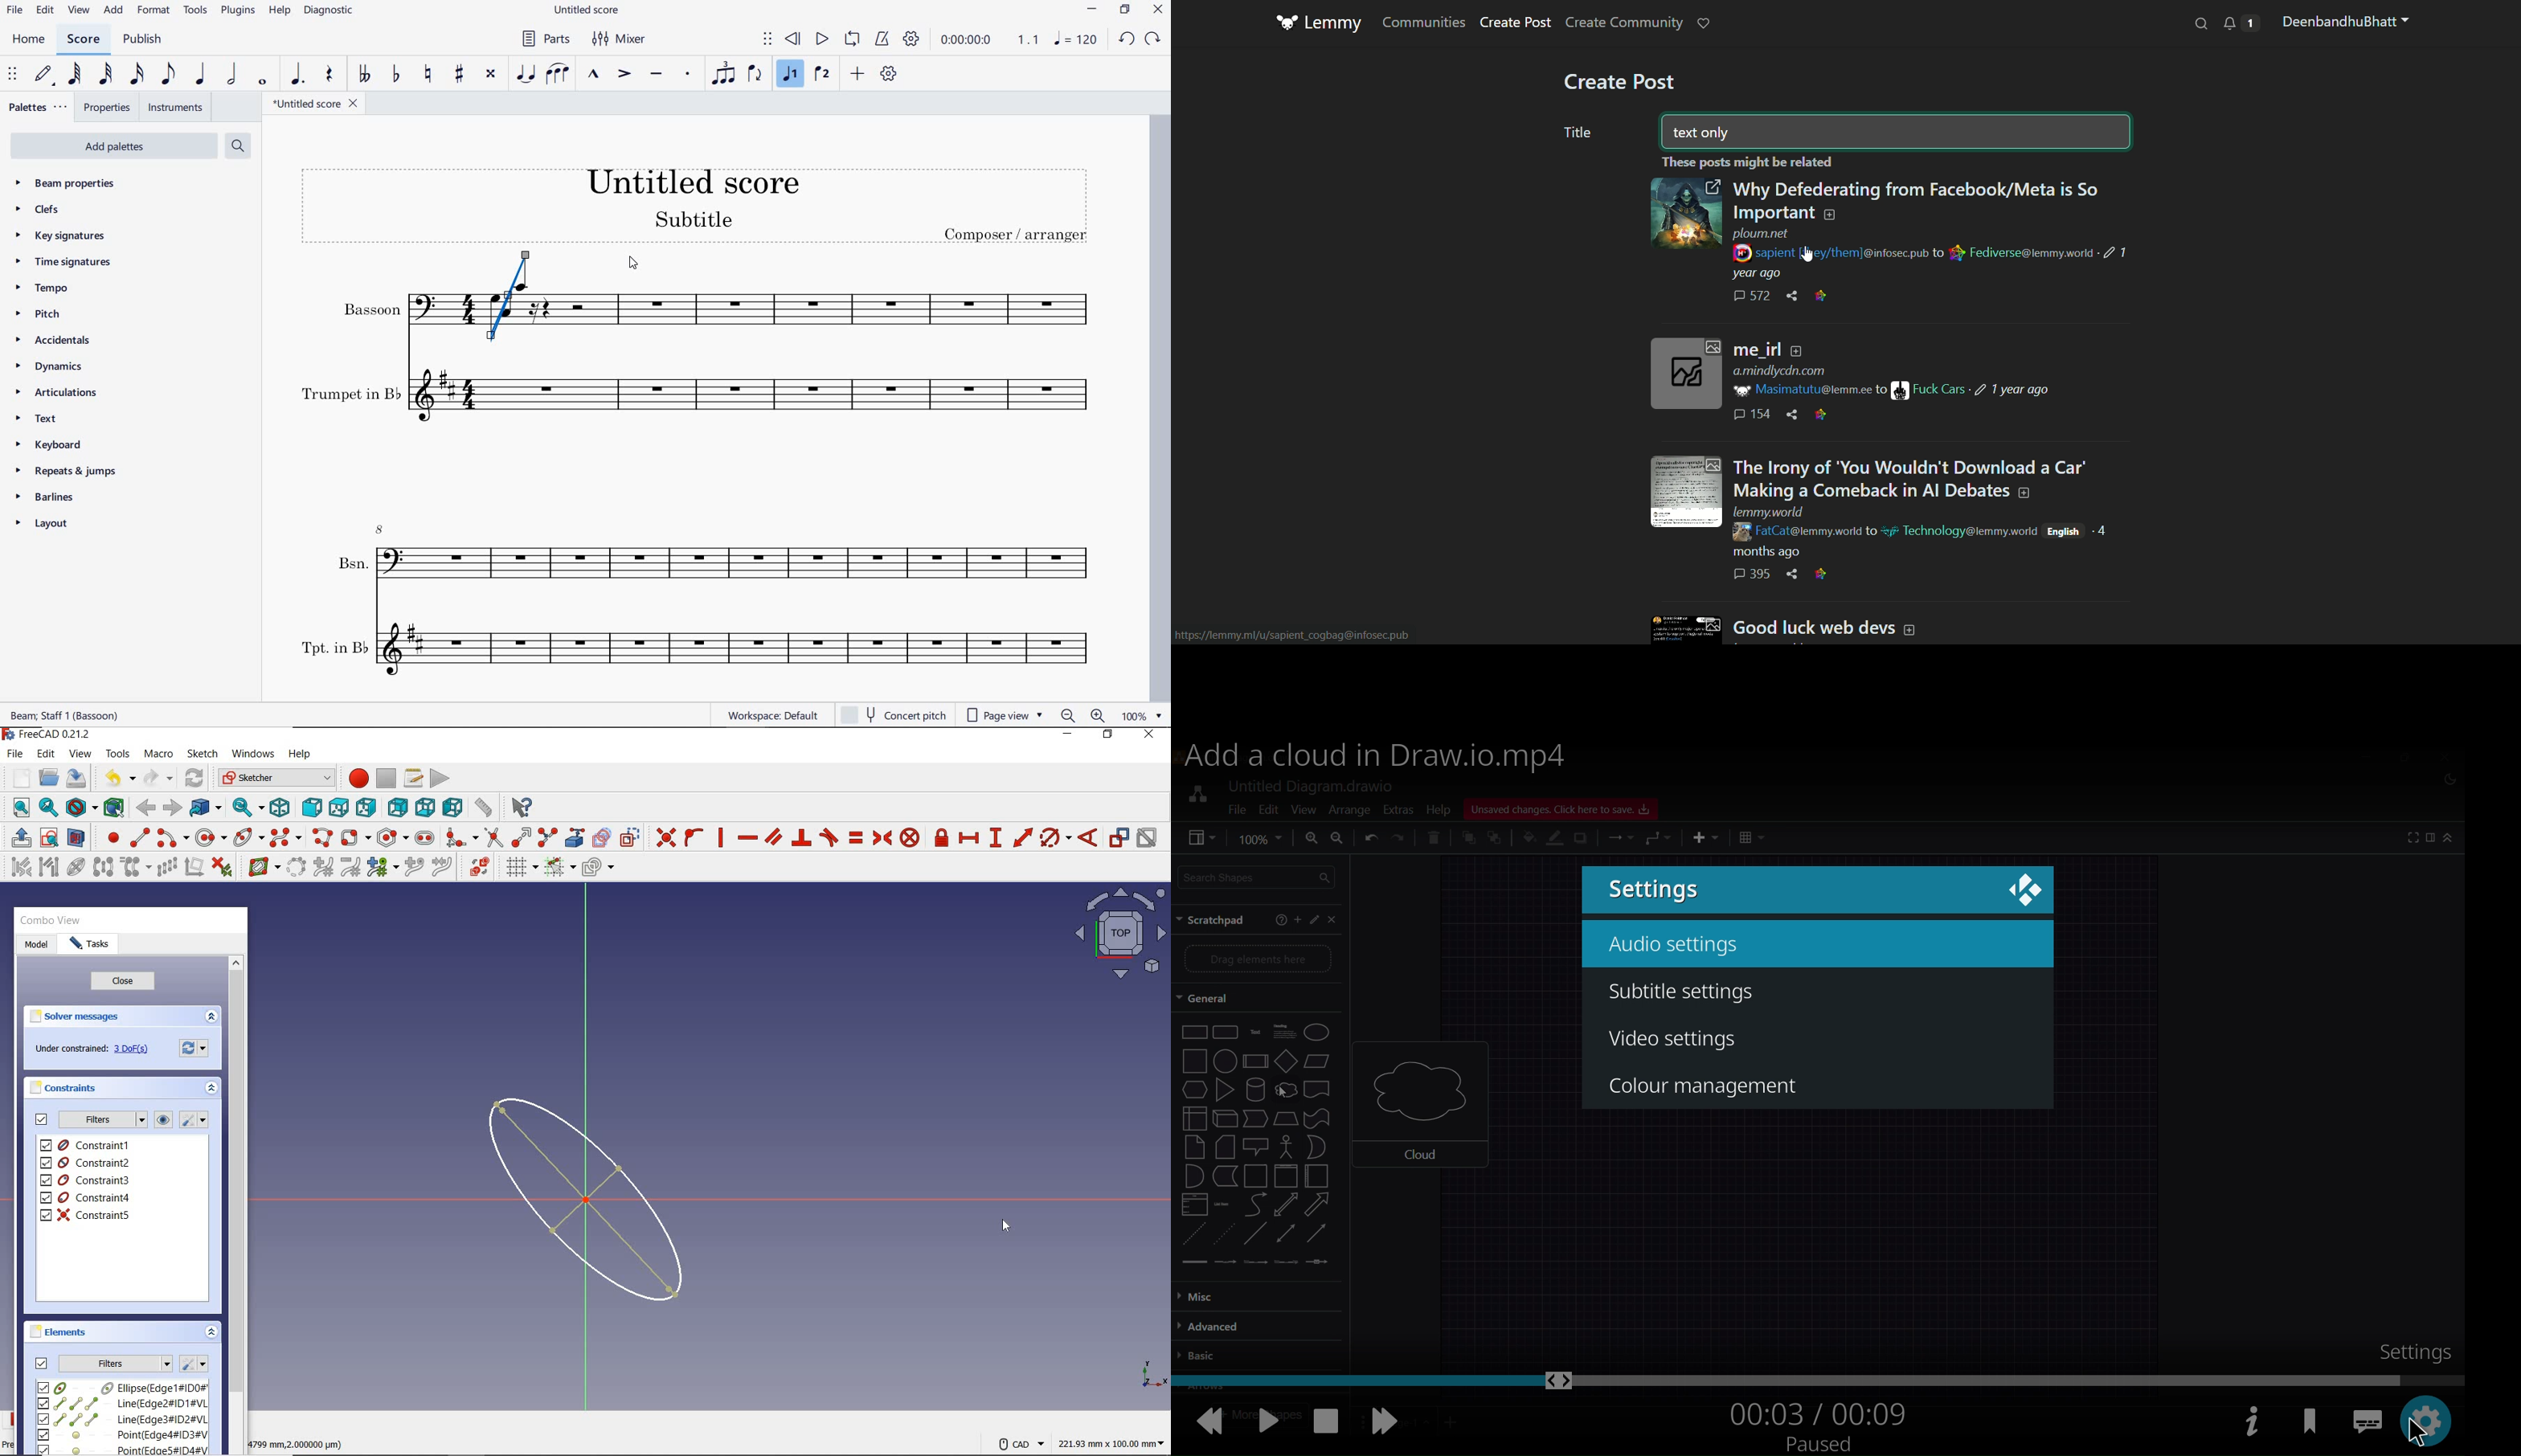 This screenshot has height=1456, width=2548. I want to click on time signatures, so click(61, 263).